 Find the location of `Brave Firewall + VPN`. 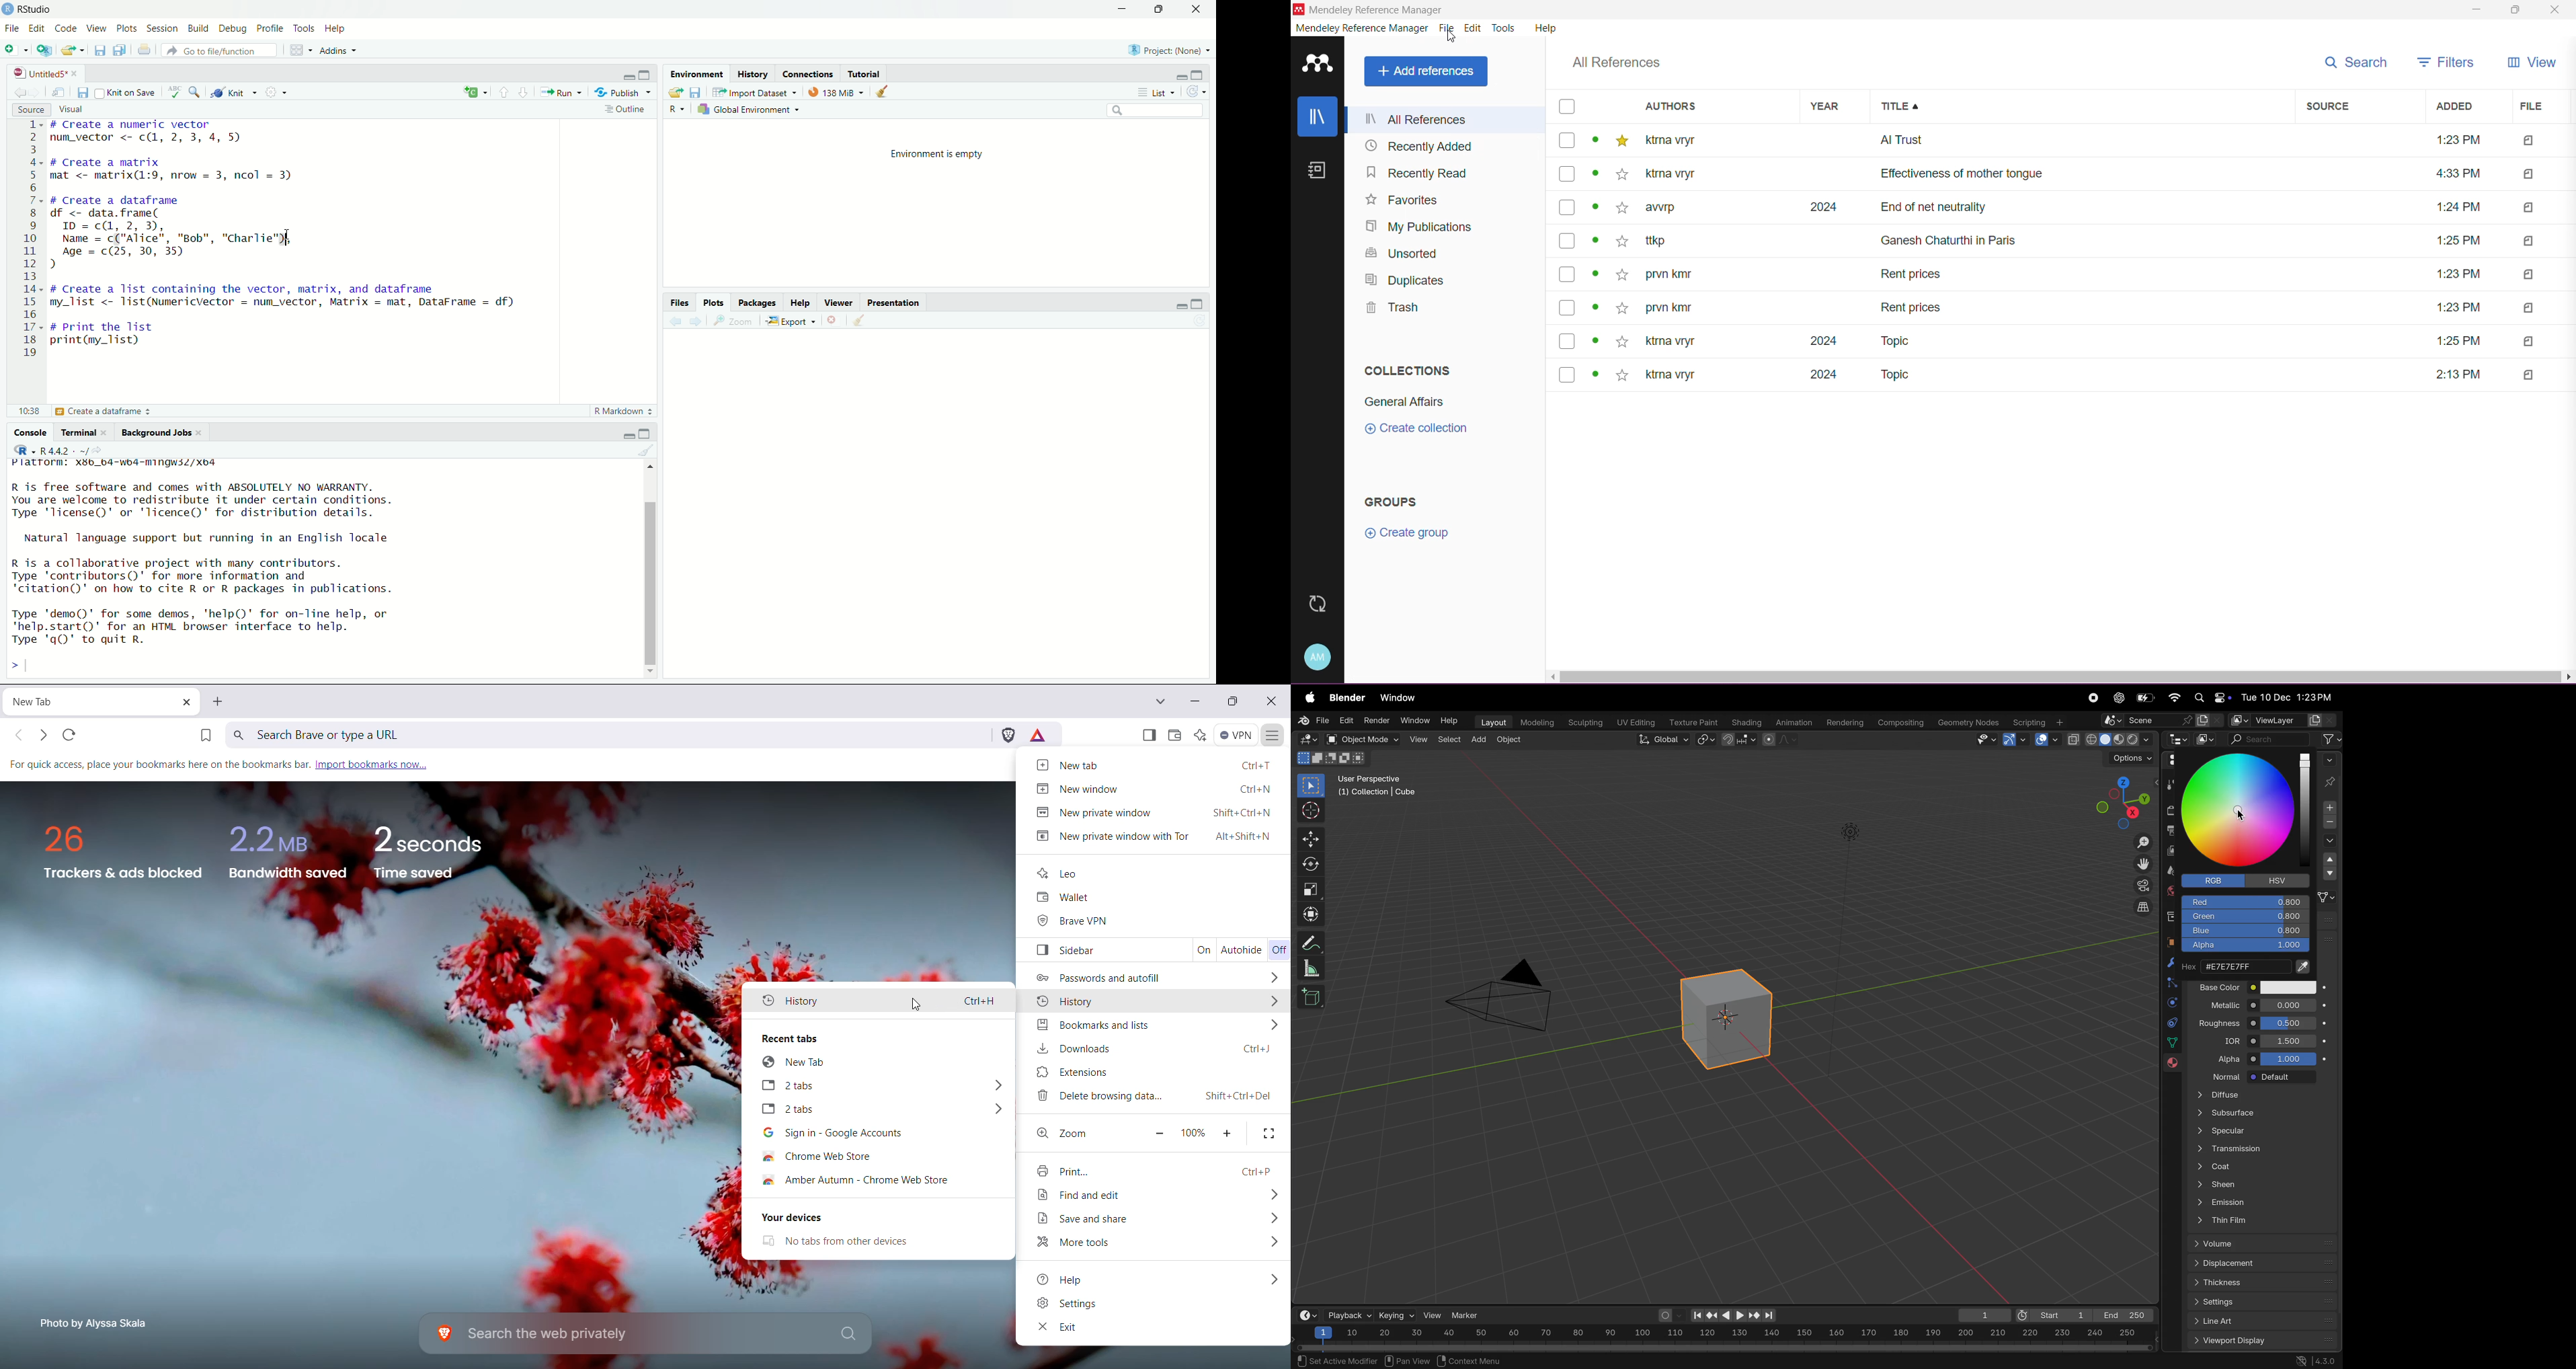

Brave Firewall + VPN is located at coordinates (1237, 735).